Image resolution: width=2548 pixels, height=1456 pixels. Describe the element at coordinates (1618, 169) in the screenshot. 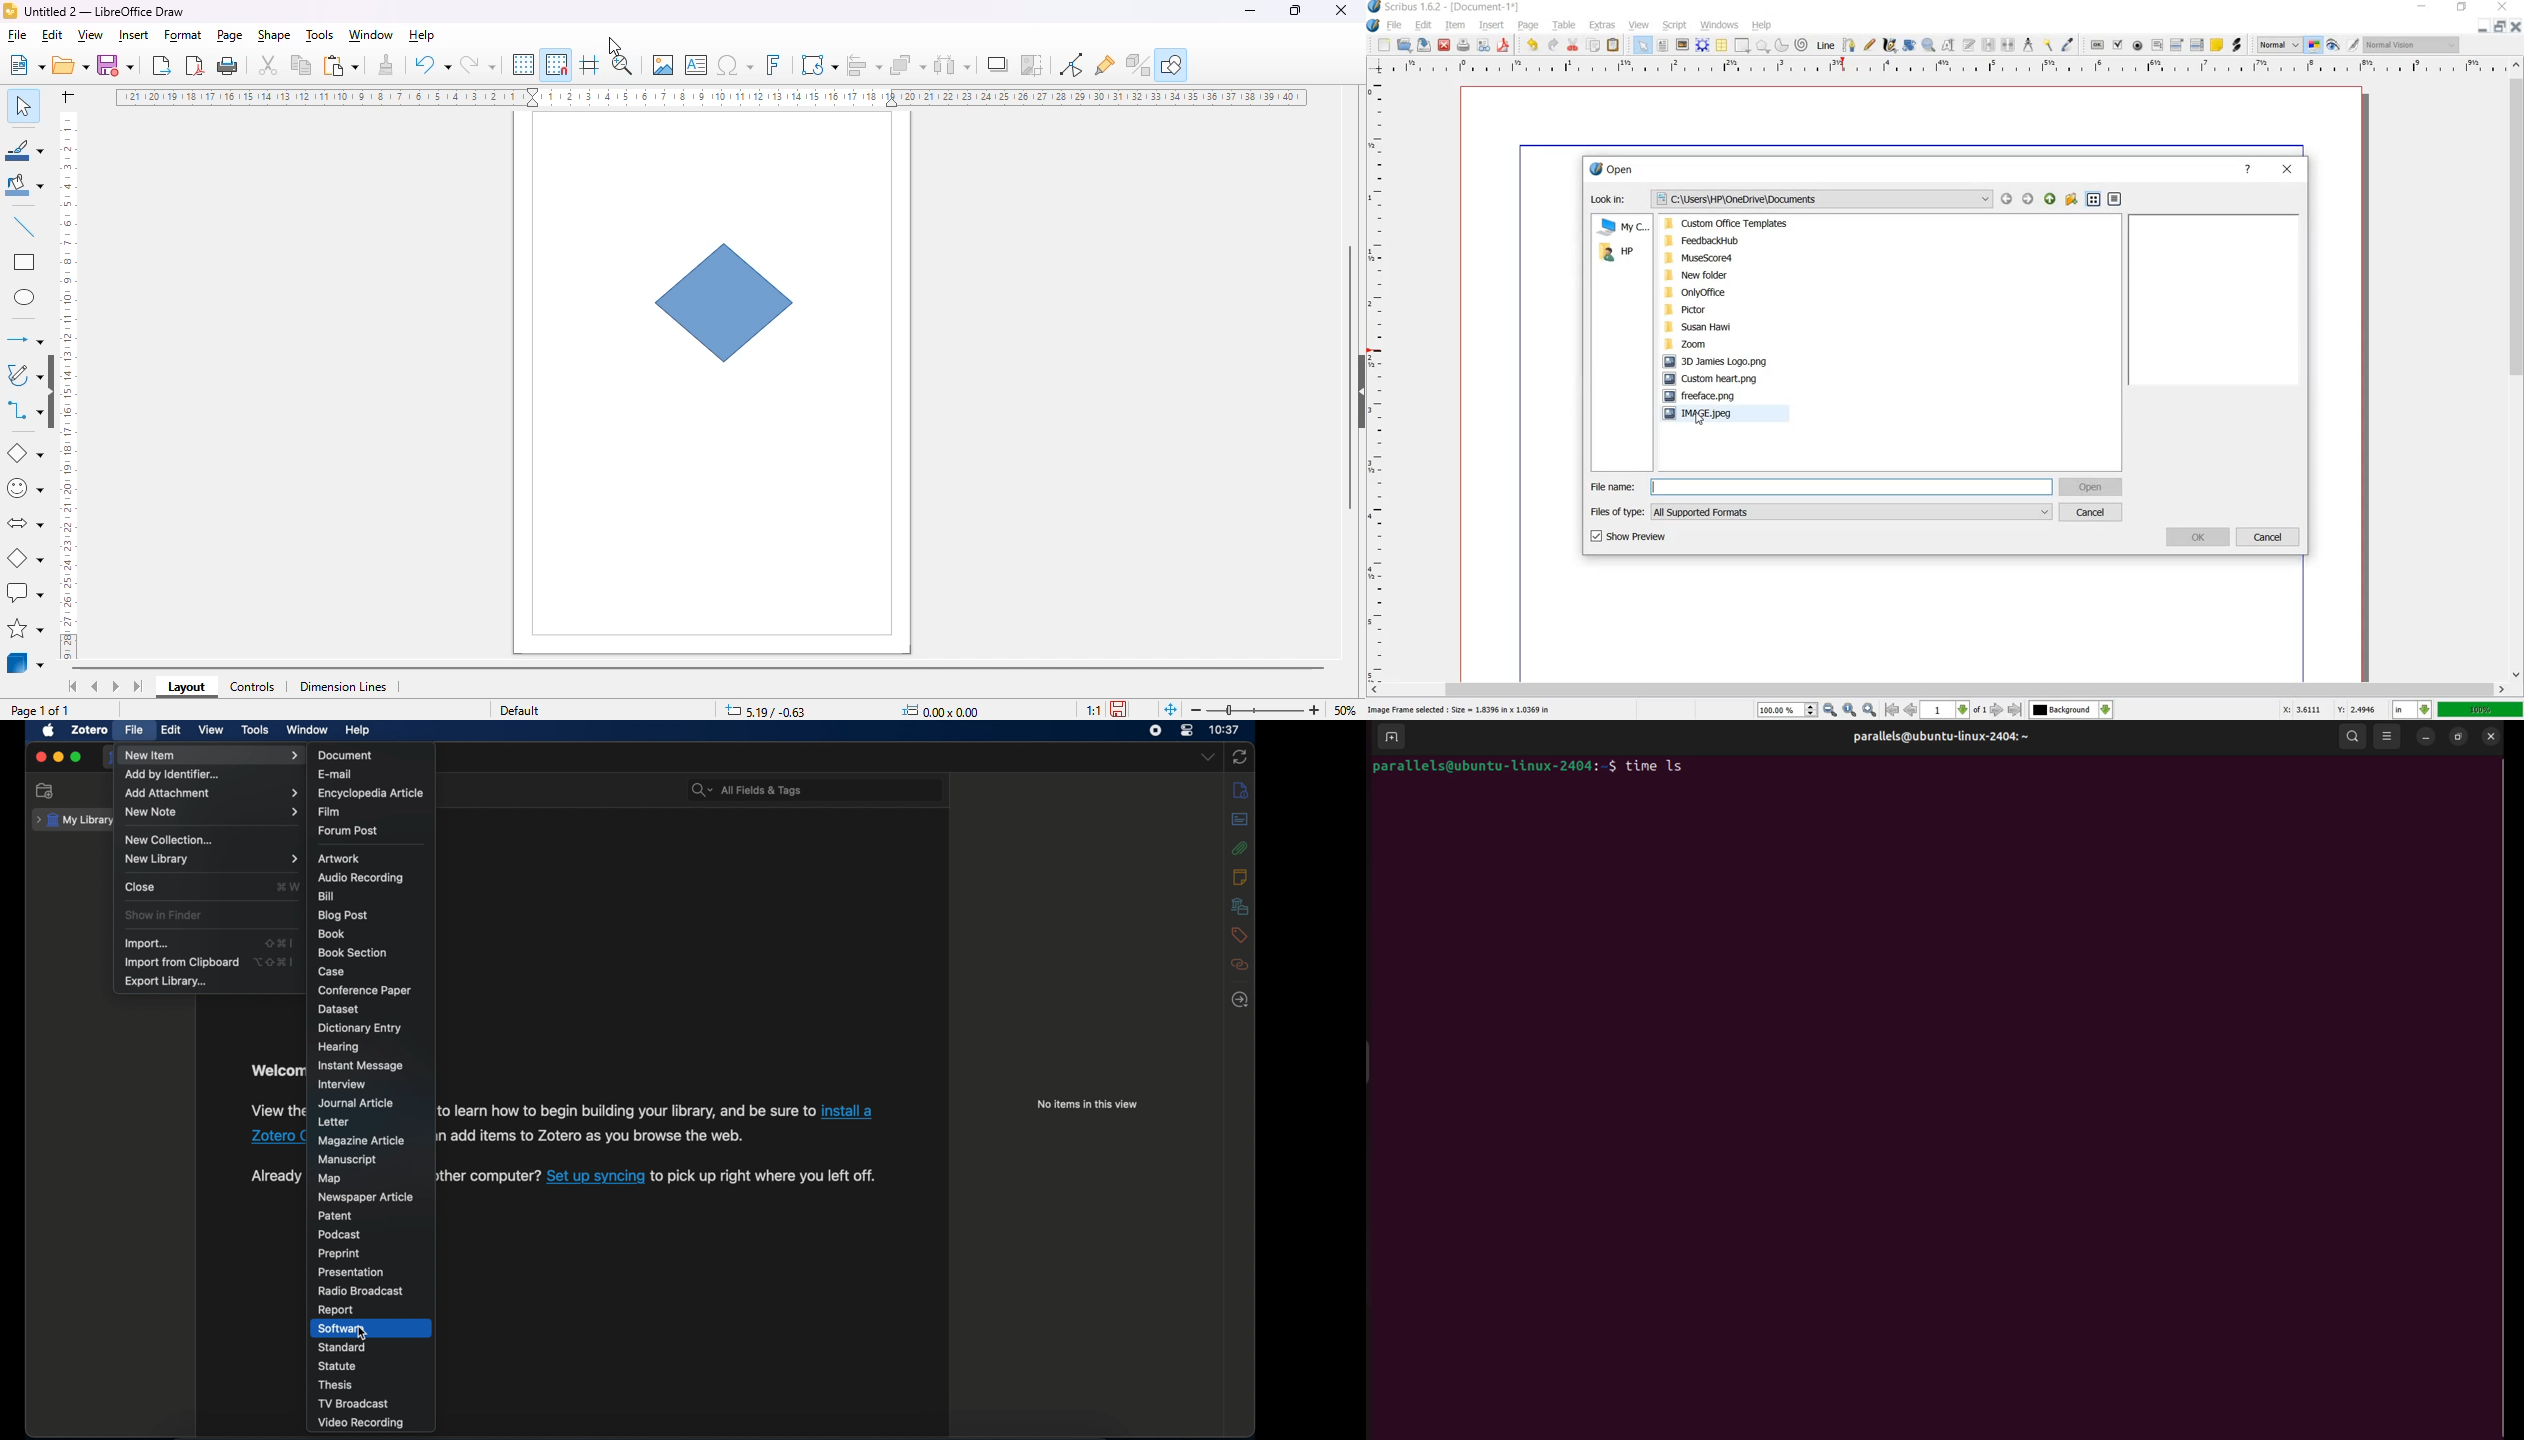

I see `open` at that location.